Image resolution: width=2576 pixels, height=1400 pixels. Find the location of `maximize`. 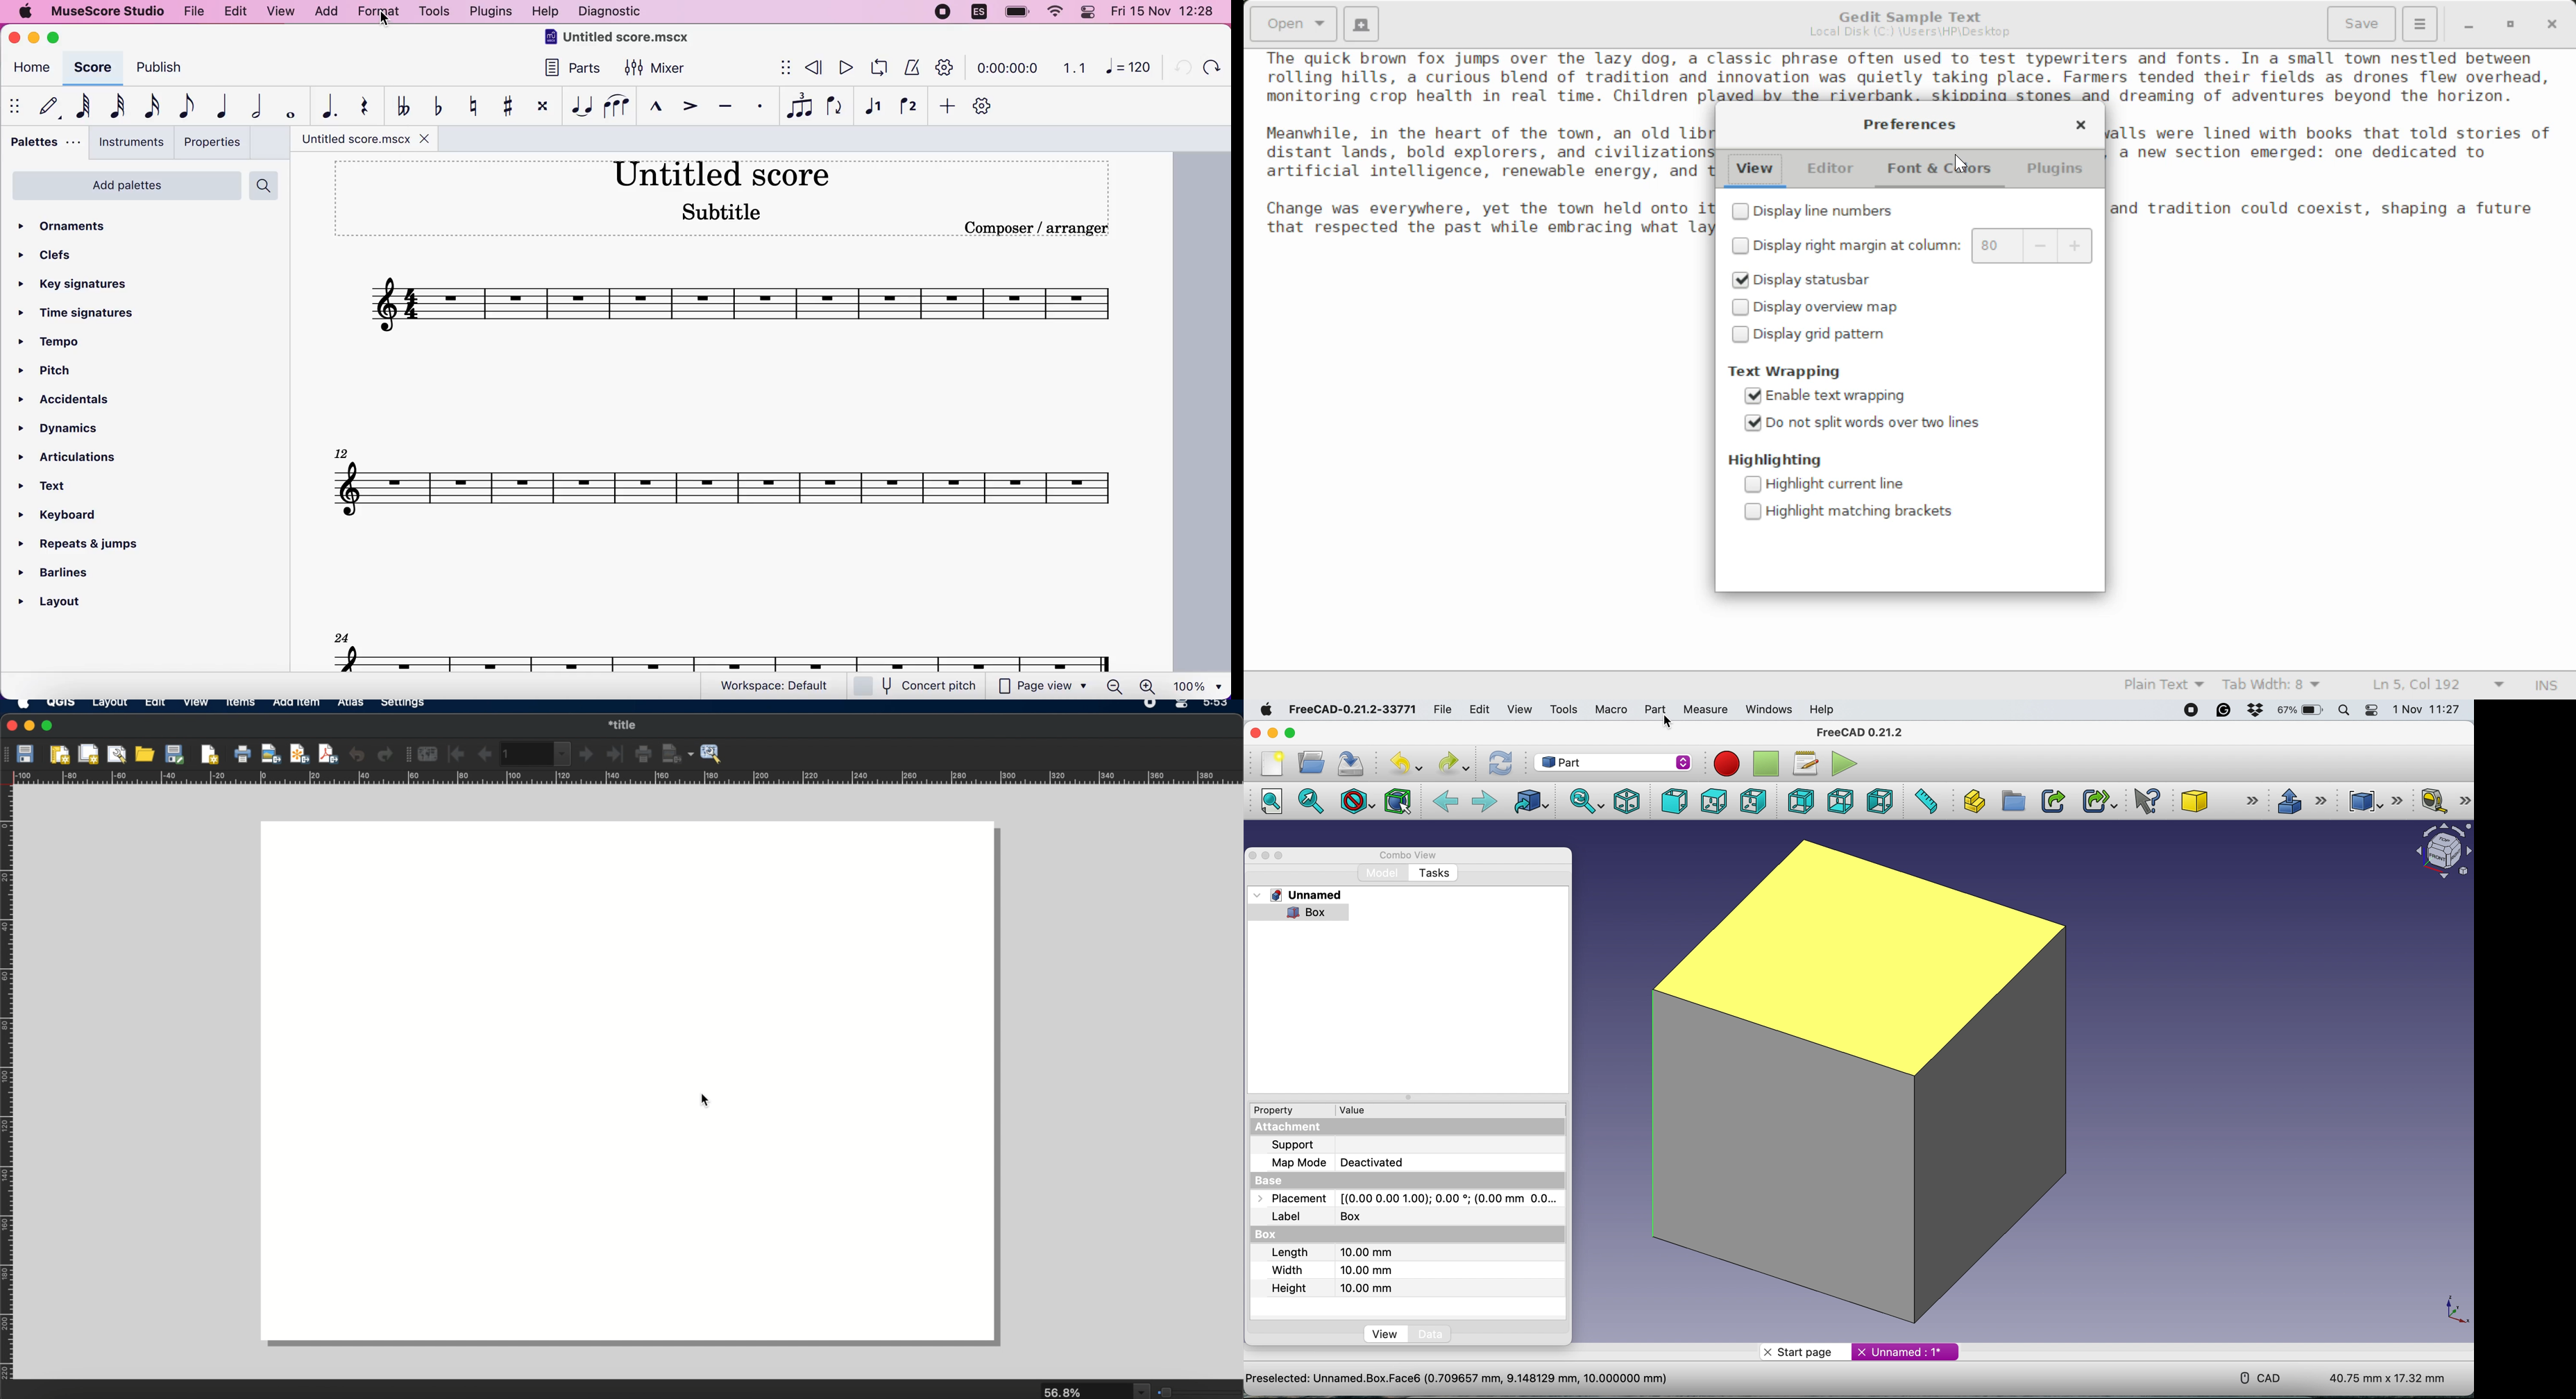

maximize is located at coordinates (57, 38).